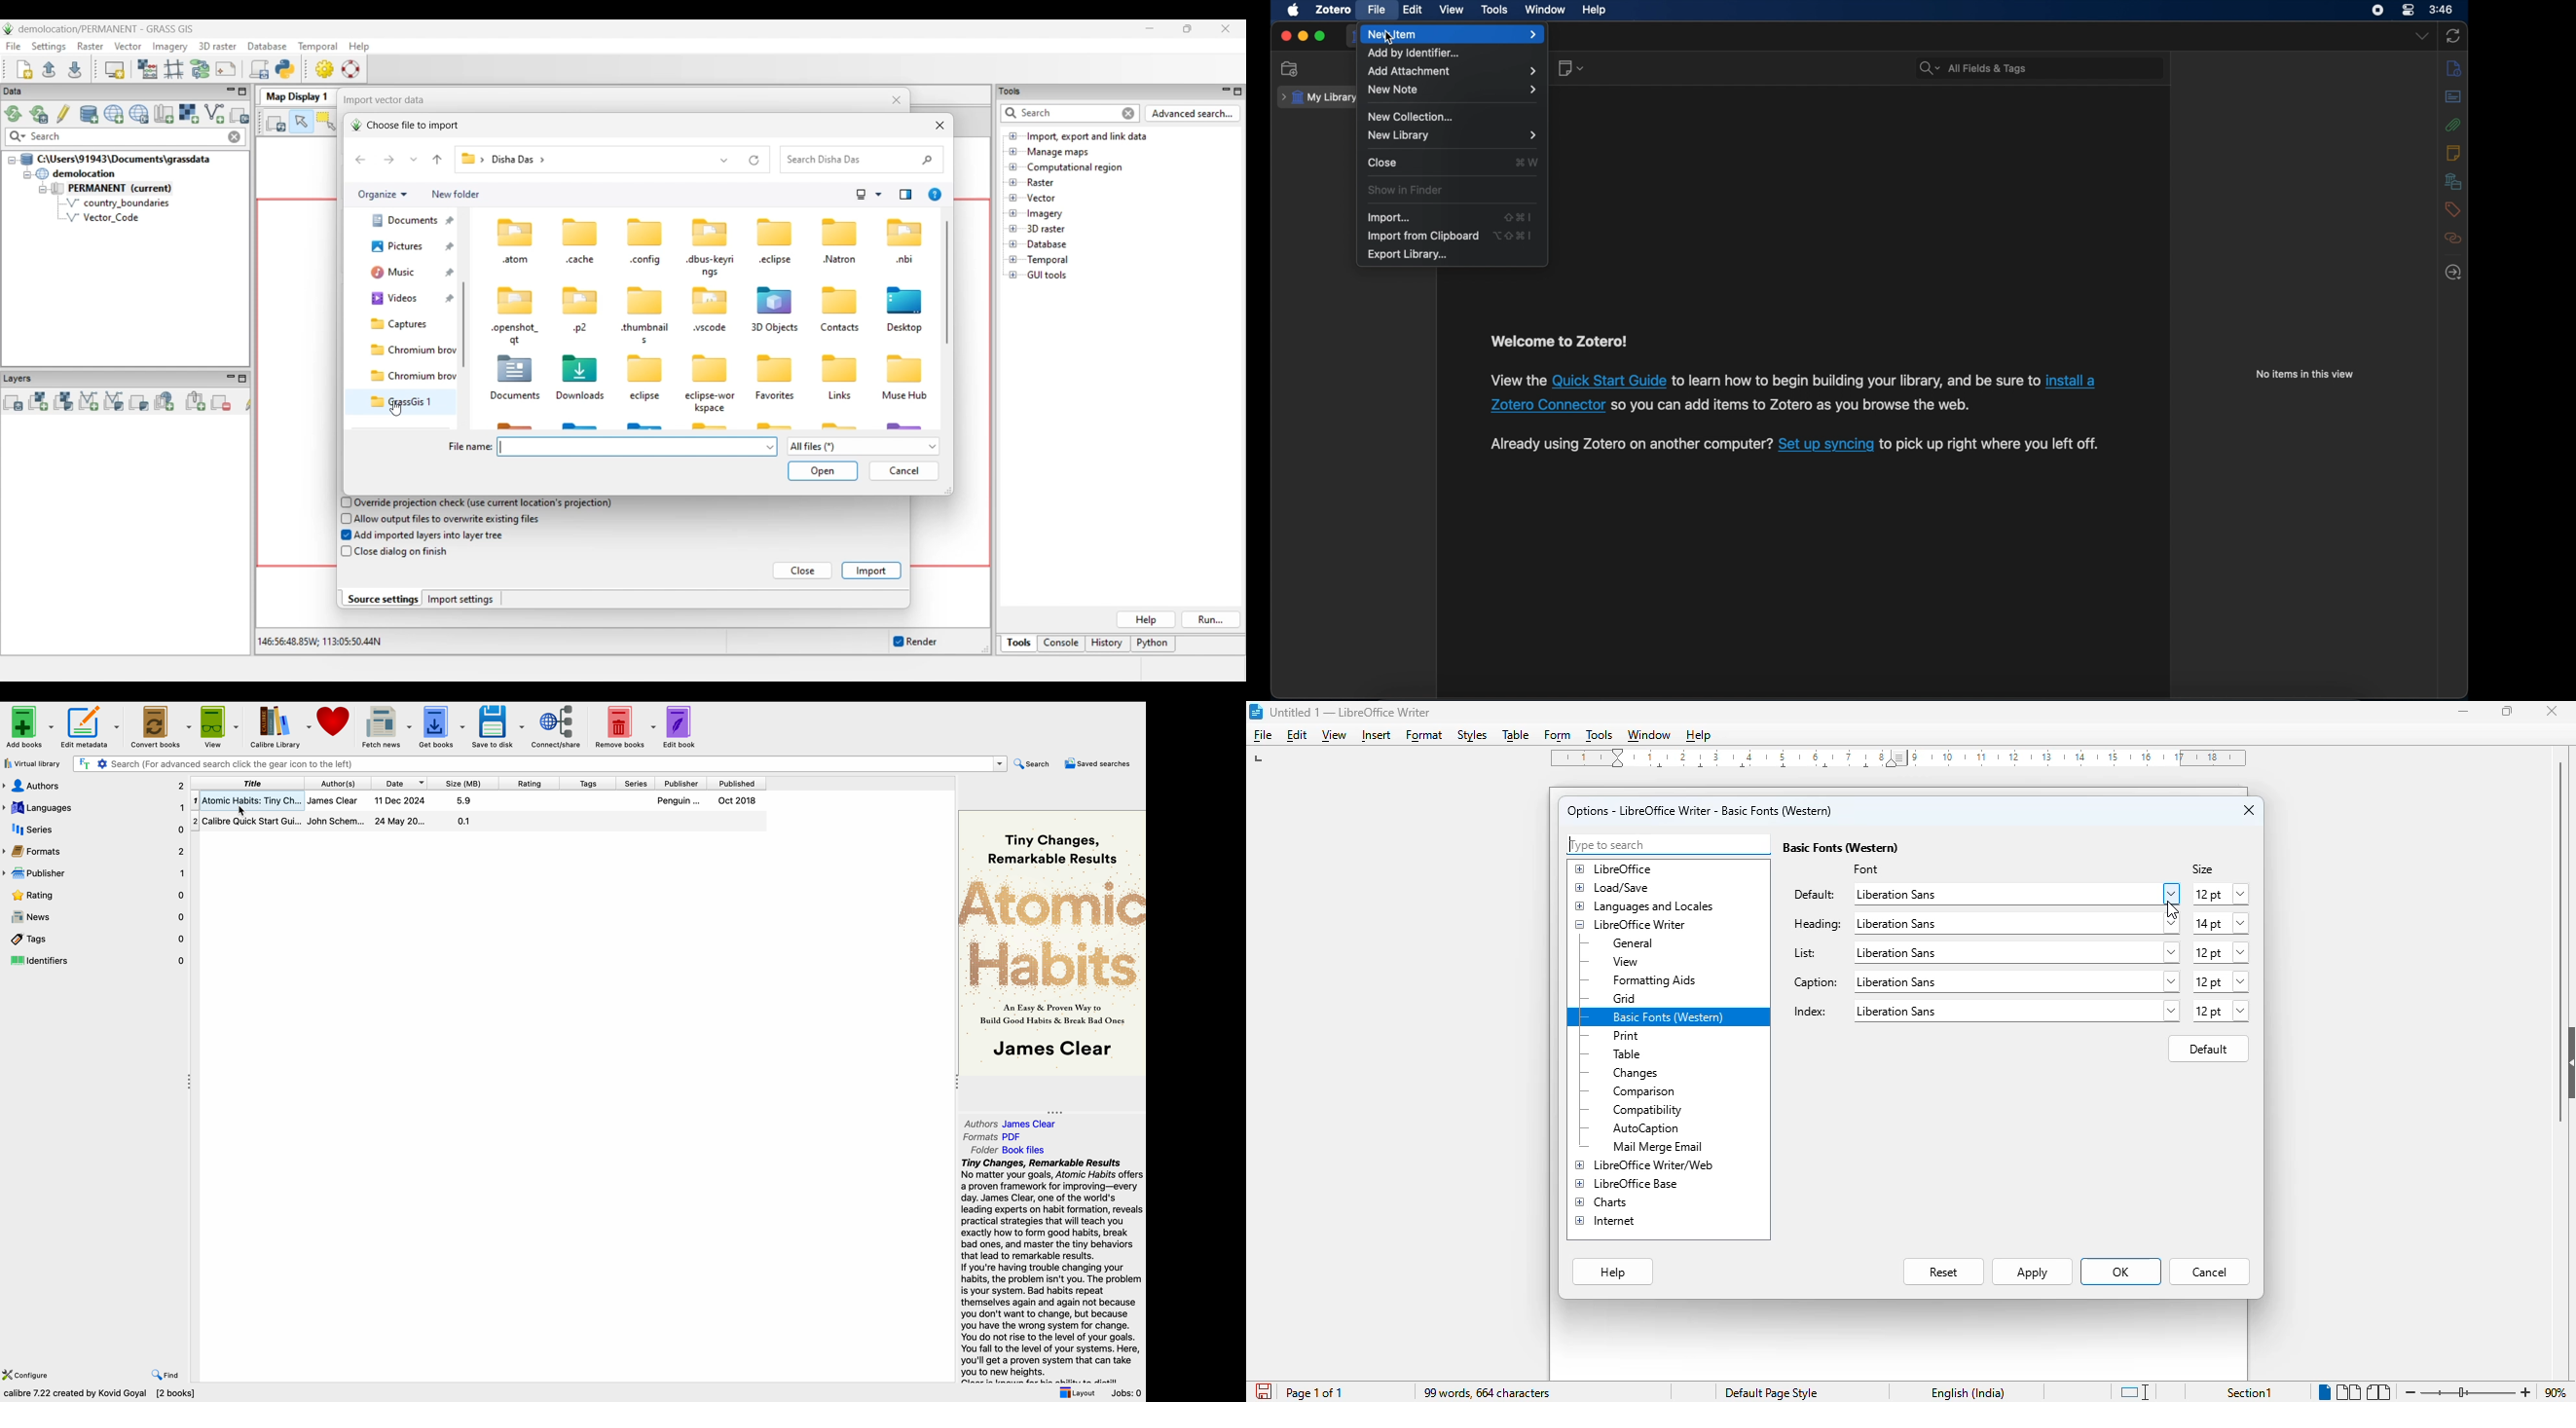 Image resolution: width=2576 pixels, height=1428 pixels. Describe the element at coordinates (2221, 952) in the screenshot. I see `12 pt` at that location.